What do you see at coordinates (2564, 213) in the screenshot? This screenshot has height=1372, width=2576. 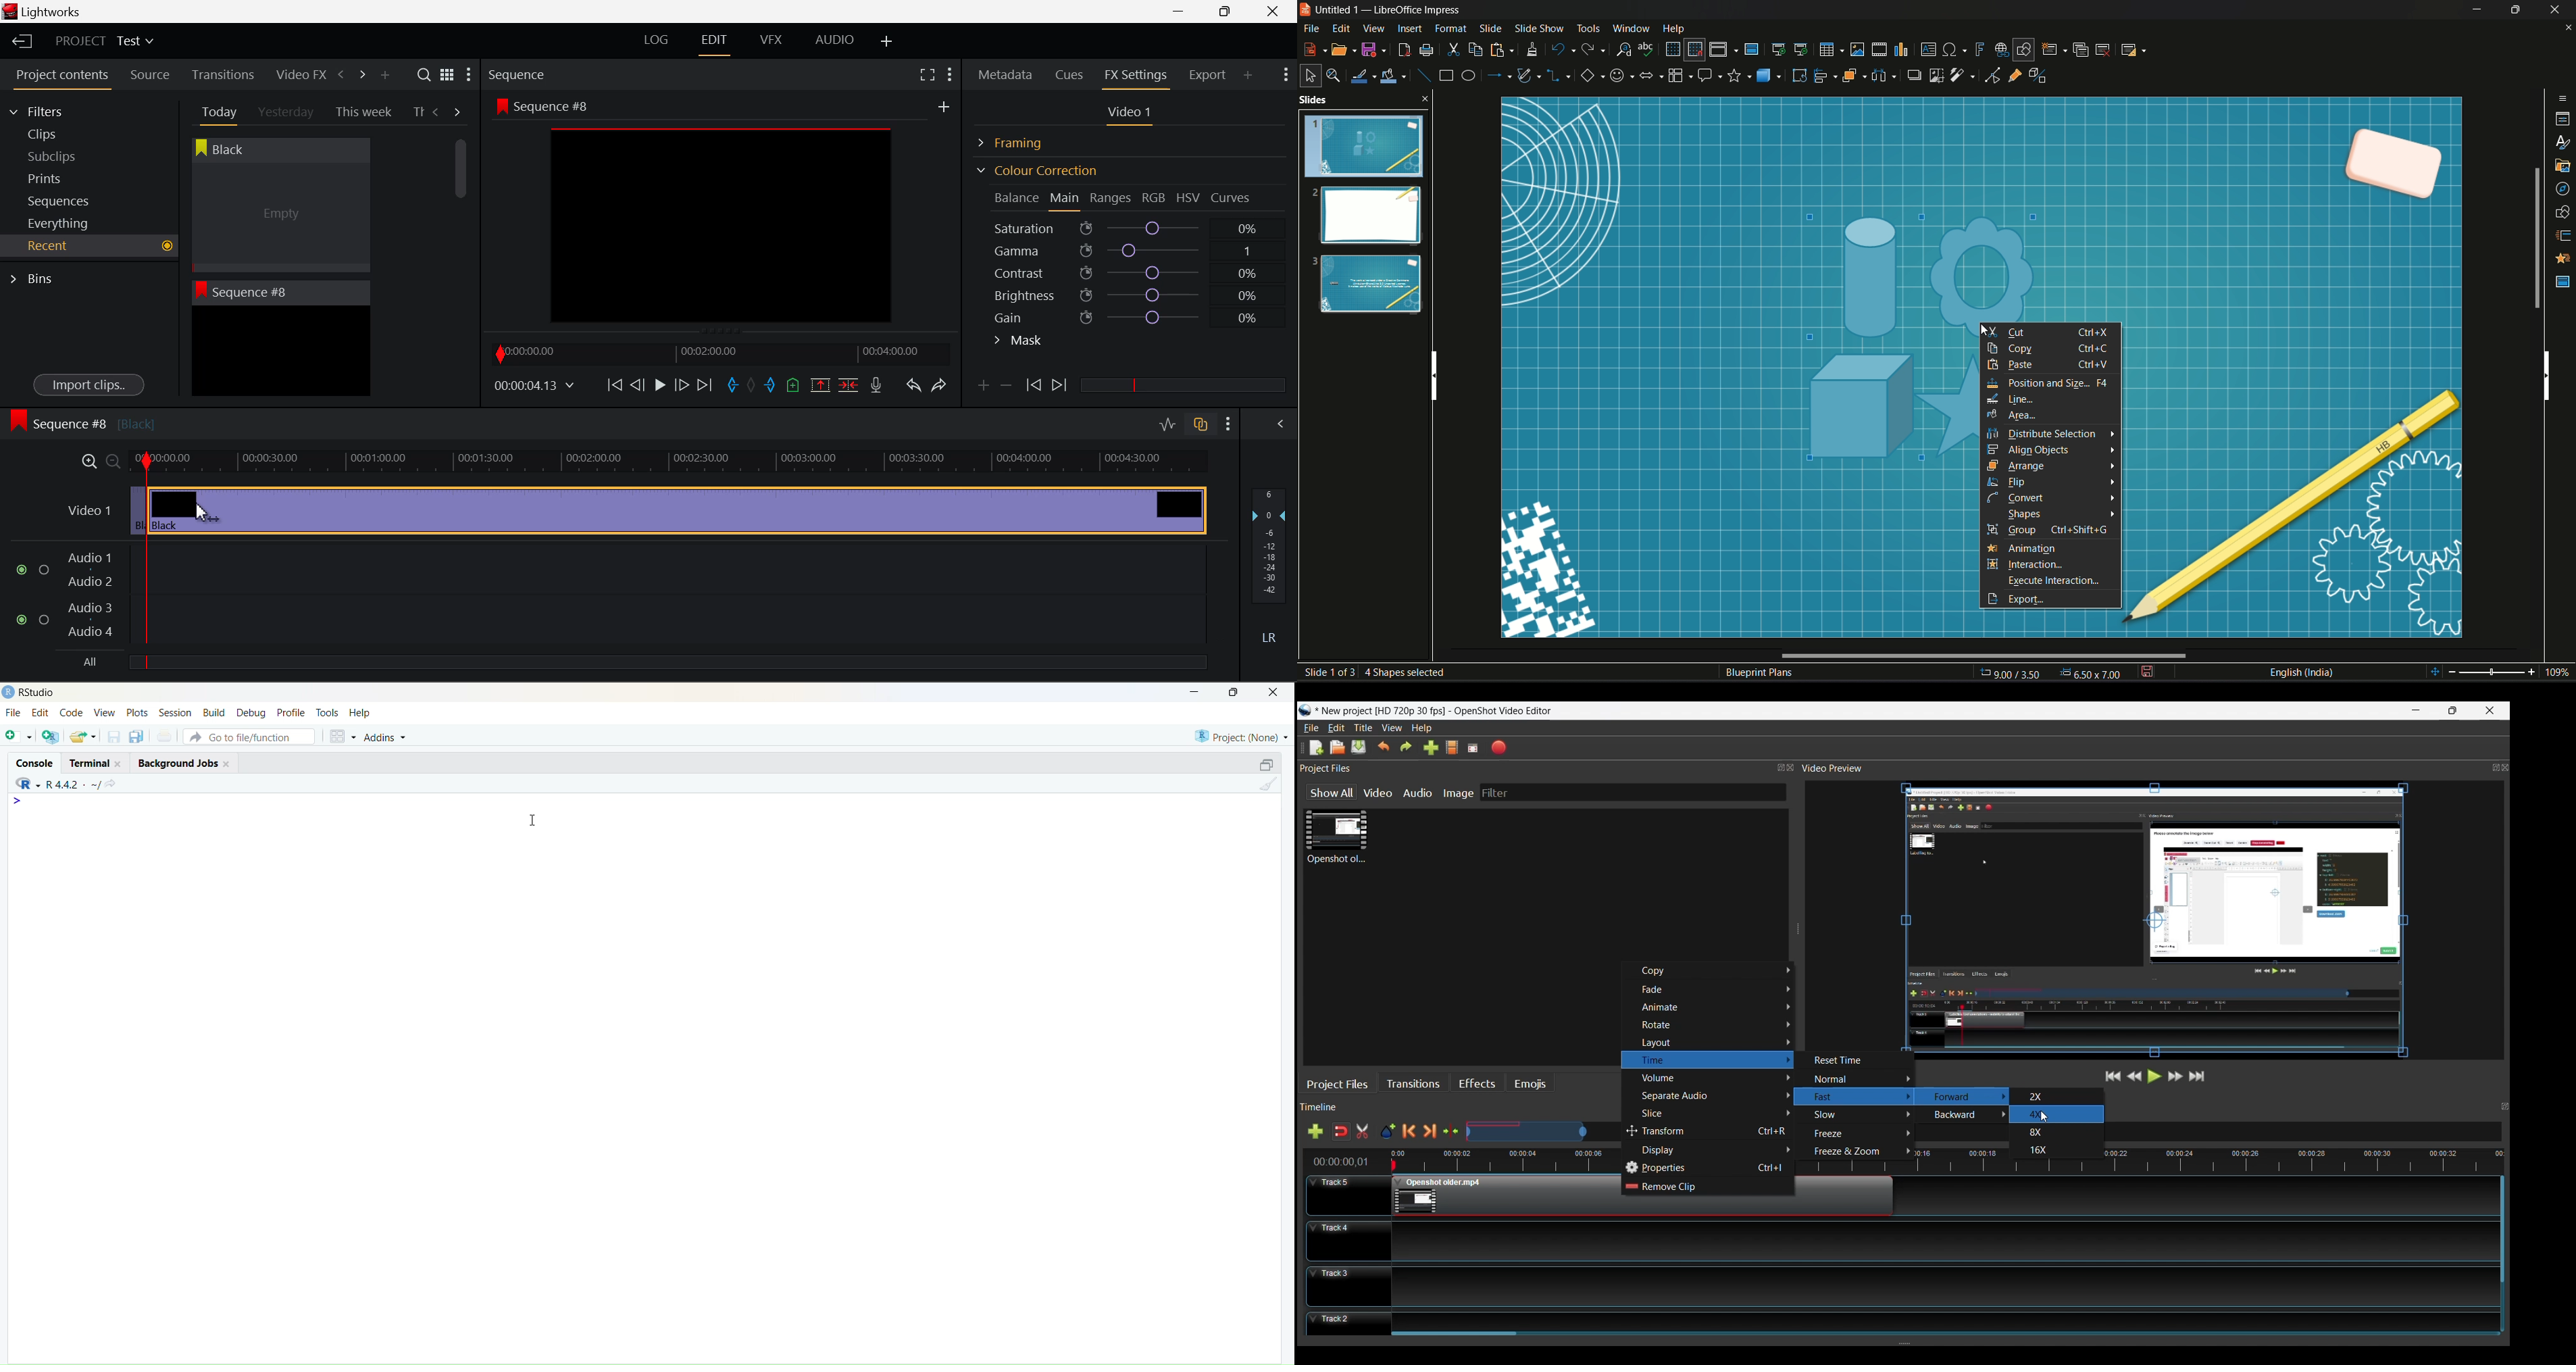 I see `shapes` at bounding box center [2564, 213].